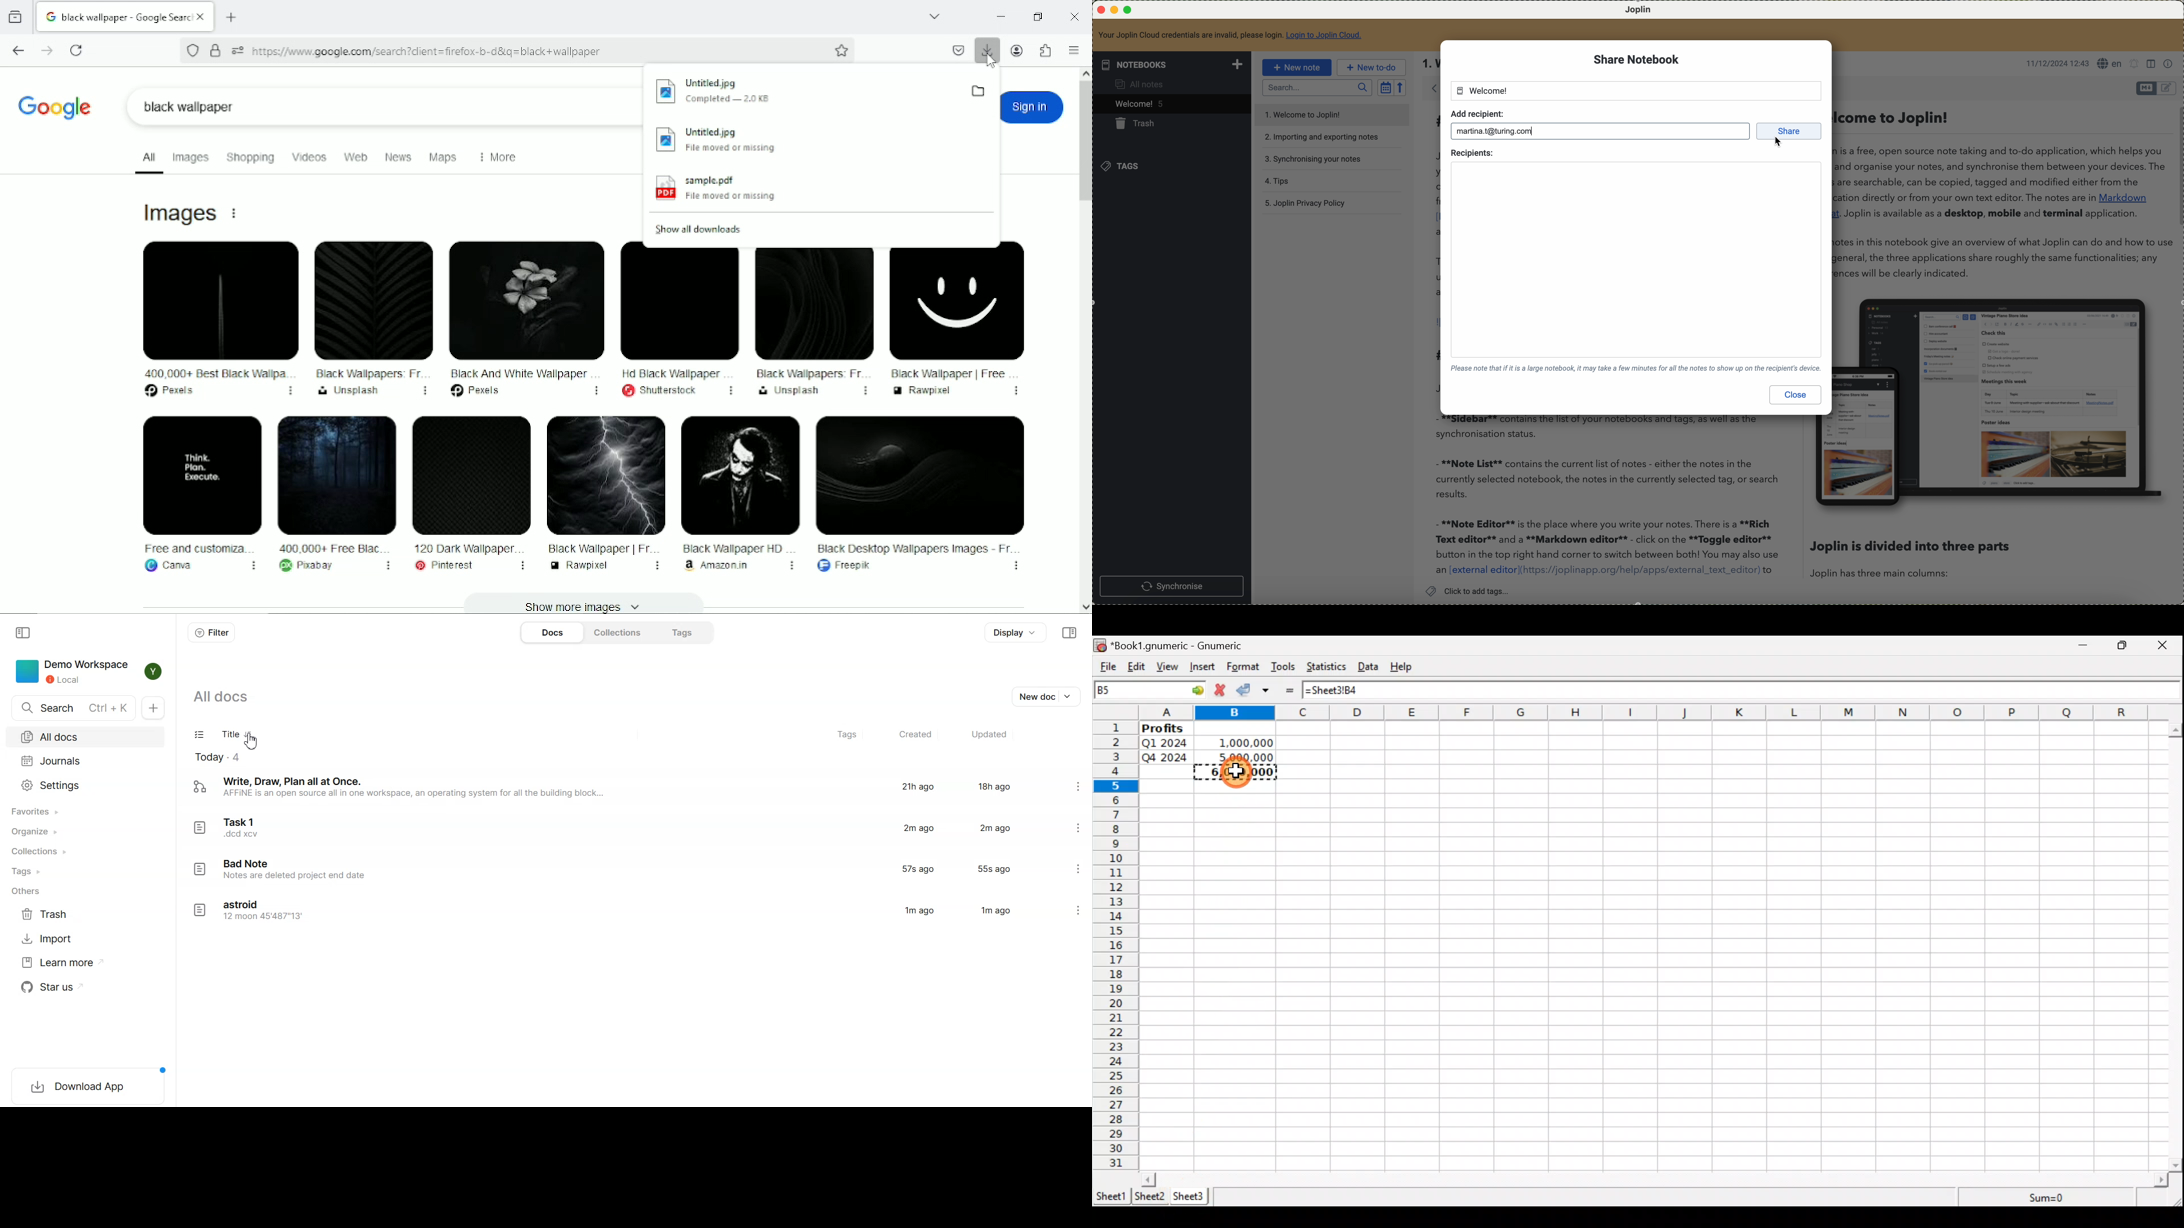 The image size is (2184, 1232). I want to click on Shopping, so click(249, 156).